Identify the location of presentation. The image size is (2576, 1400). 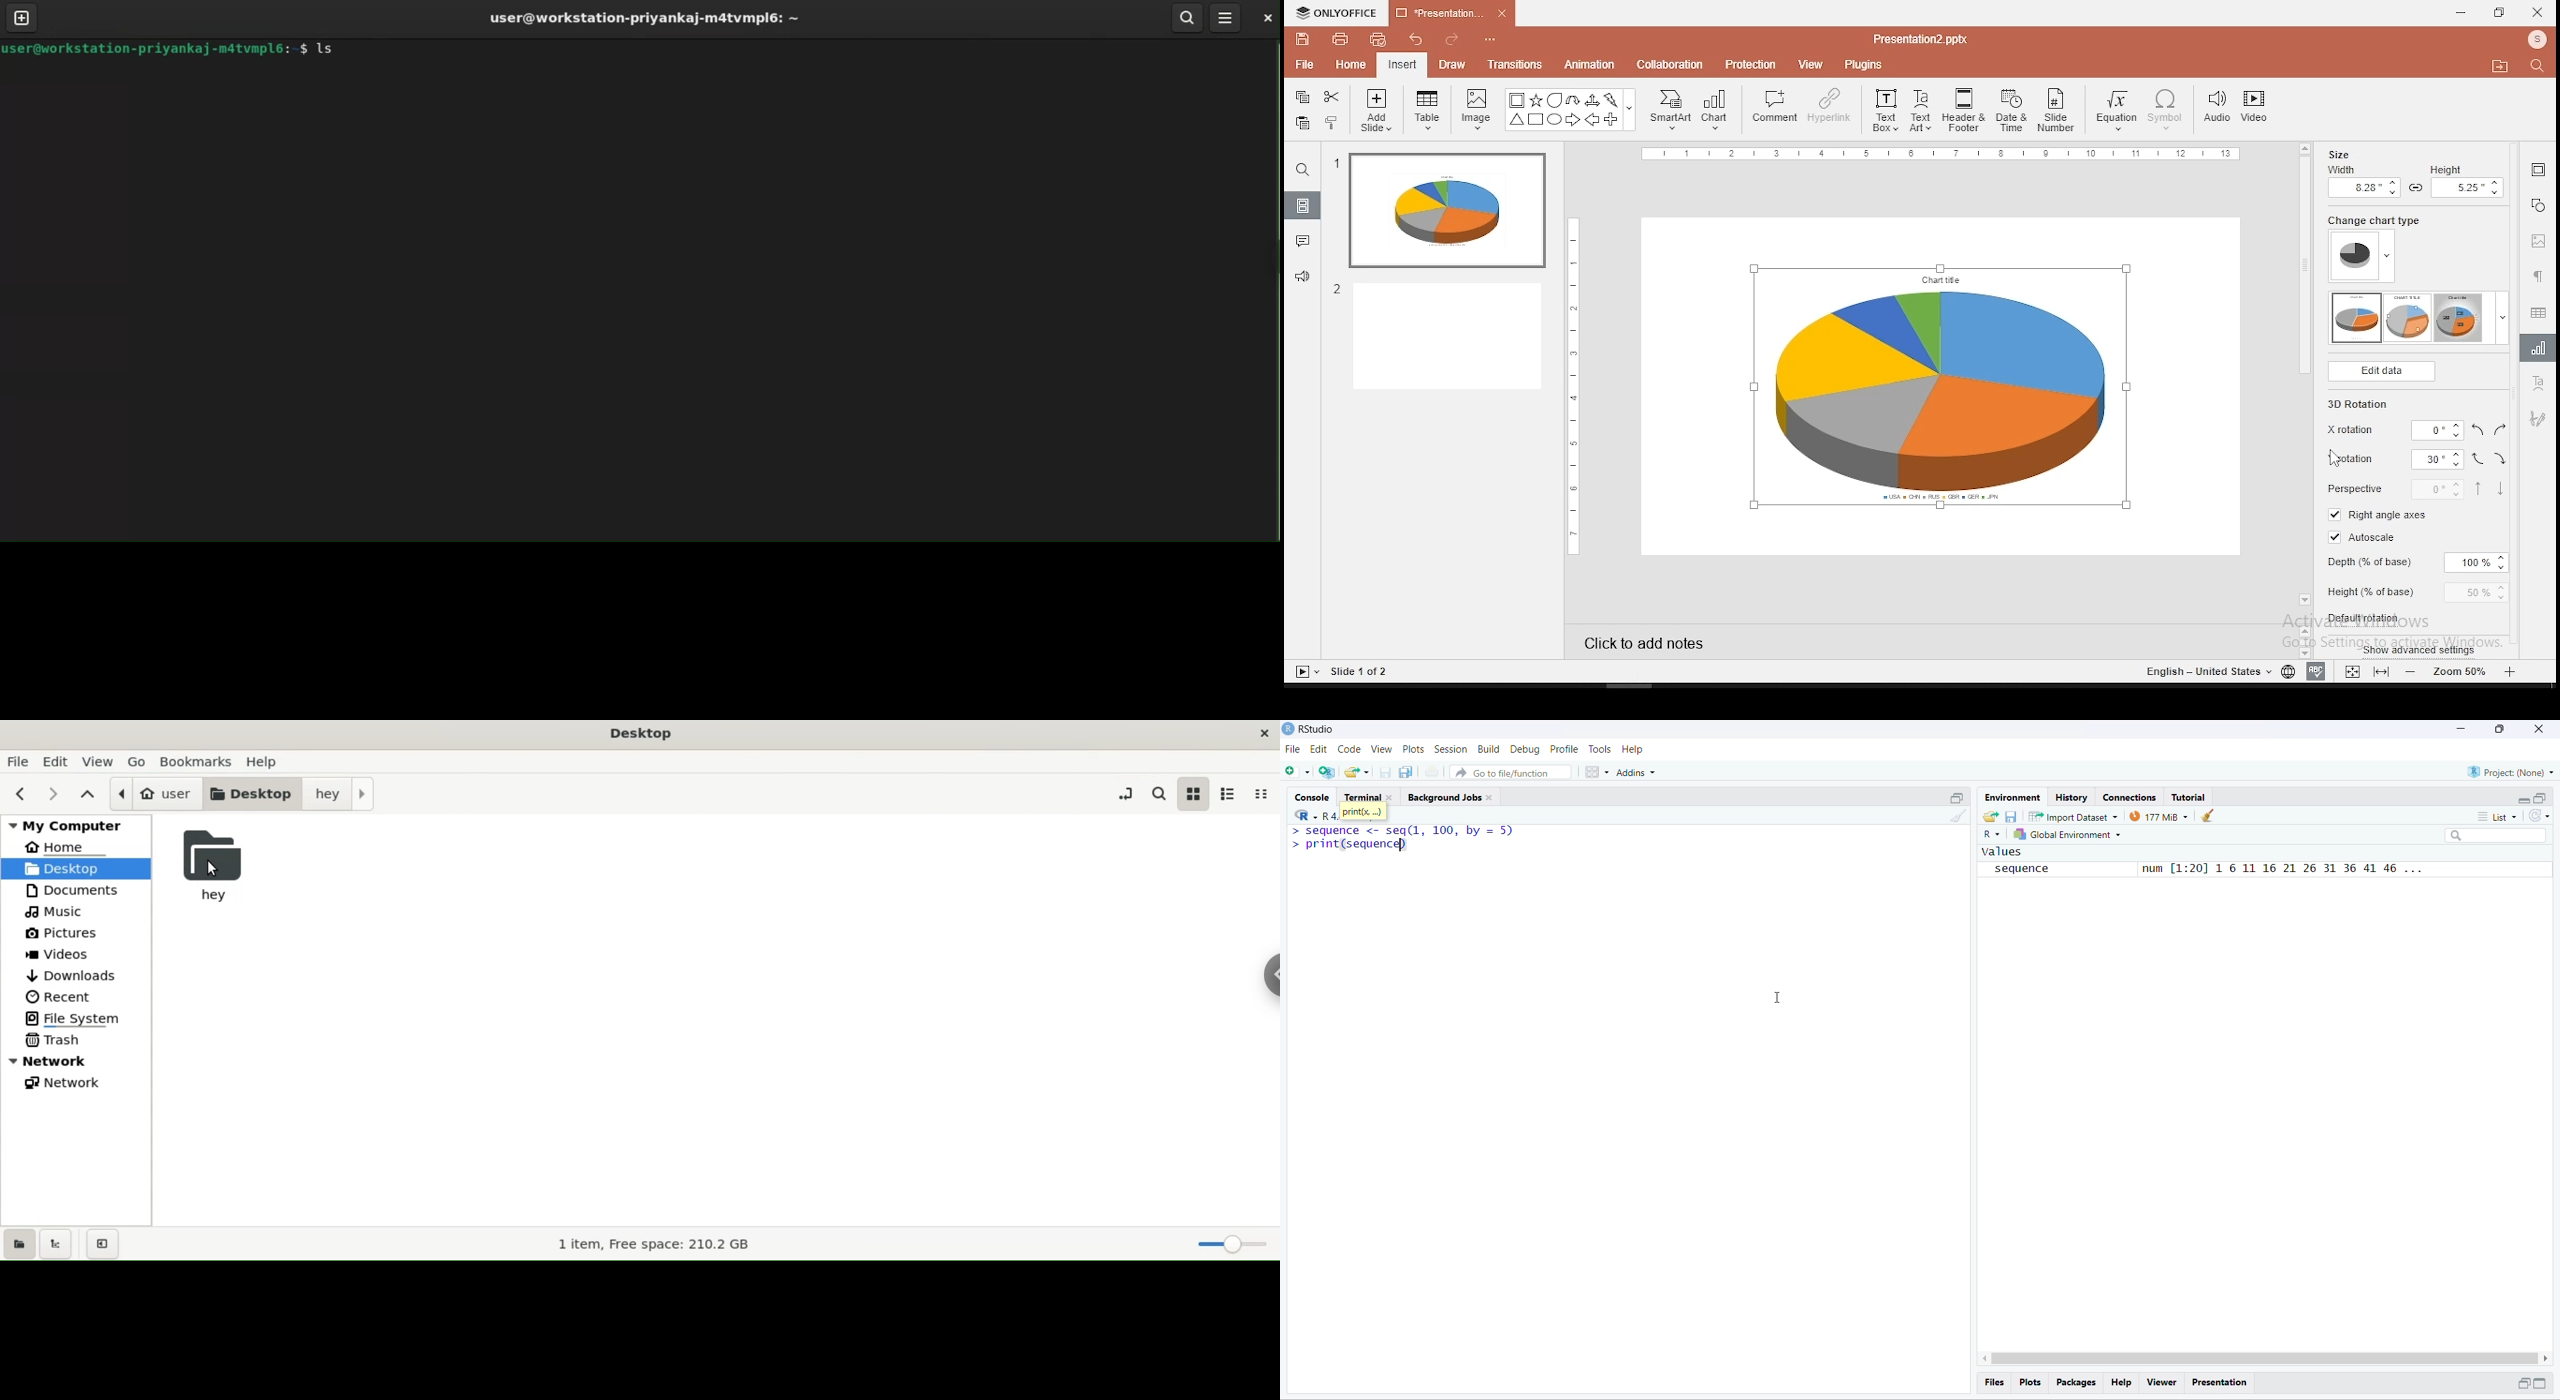
(1449, 13).